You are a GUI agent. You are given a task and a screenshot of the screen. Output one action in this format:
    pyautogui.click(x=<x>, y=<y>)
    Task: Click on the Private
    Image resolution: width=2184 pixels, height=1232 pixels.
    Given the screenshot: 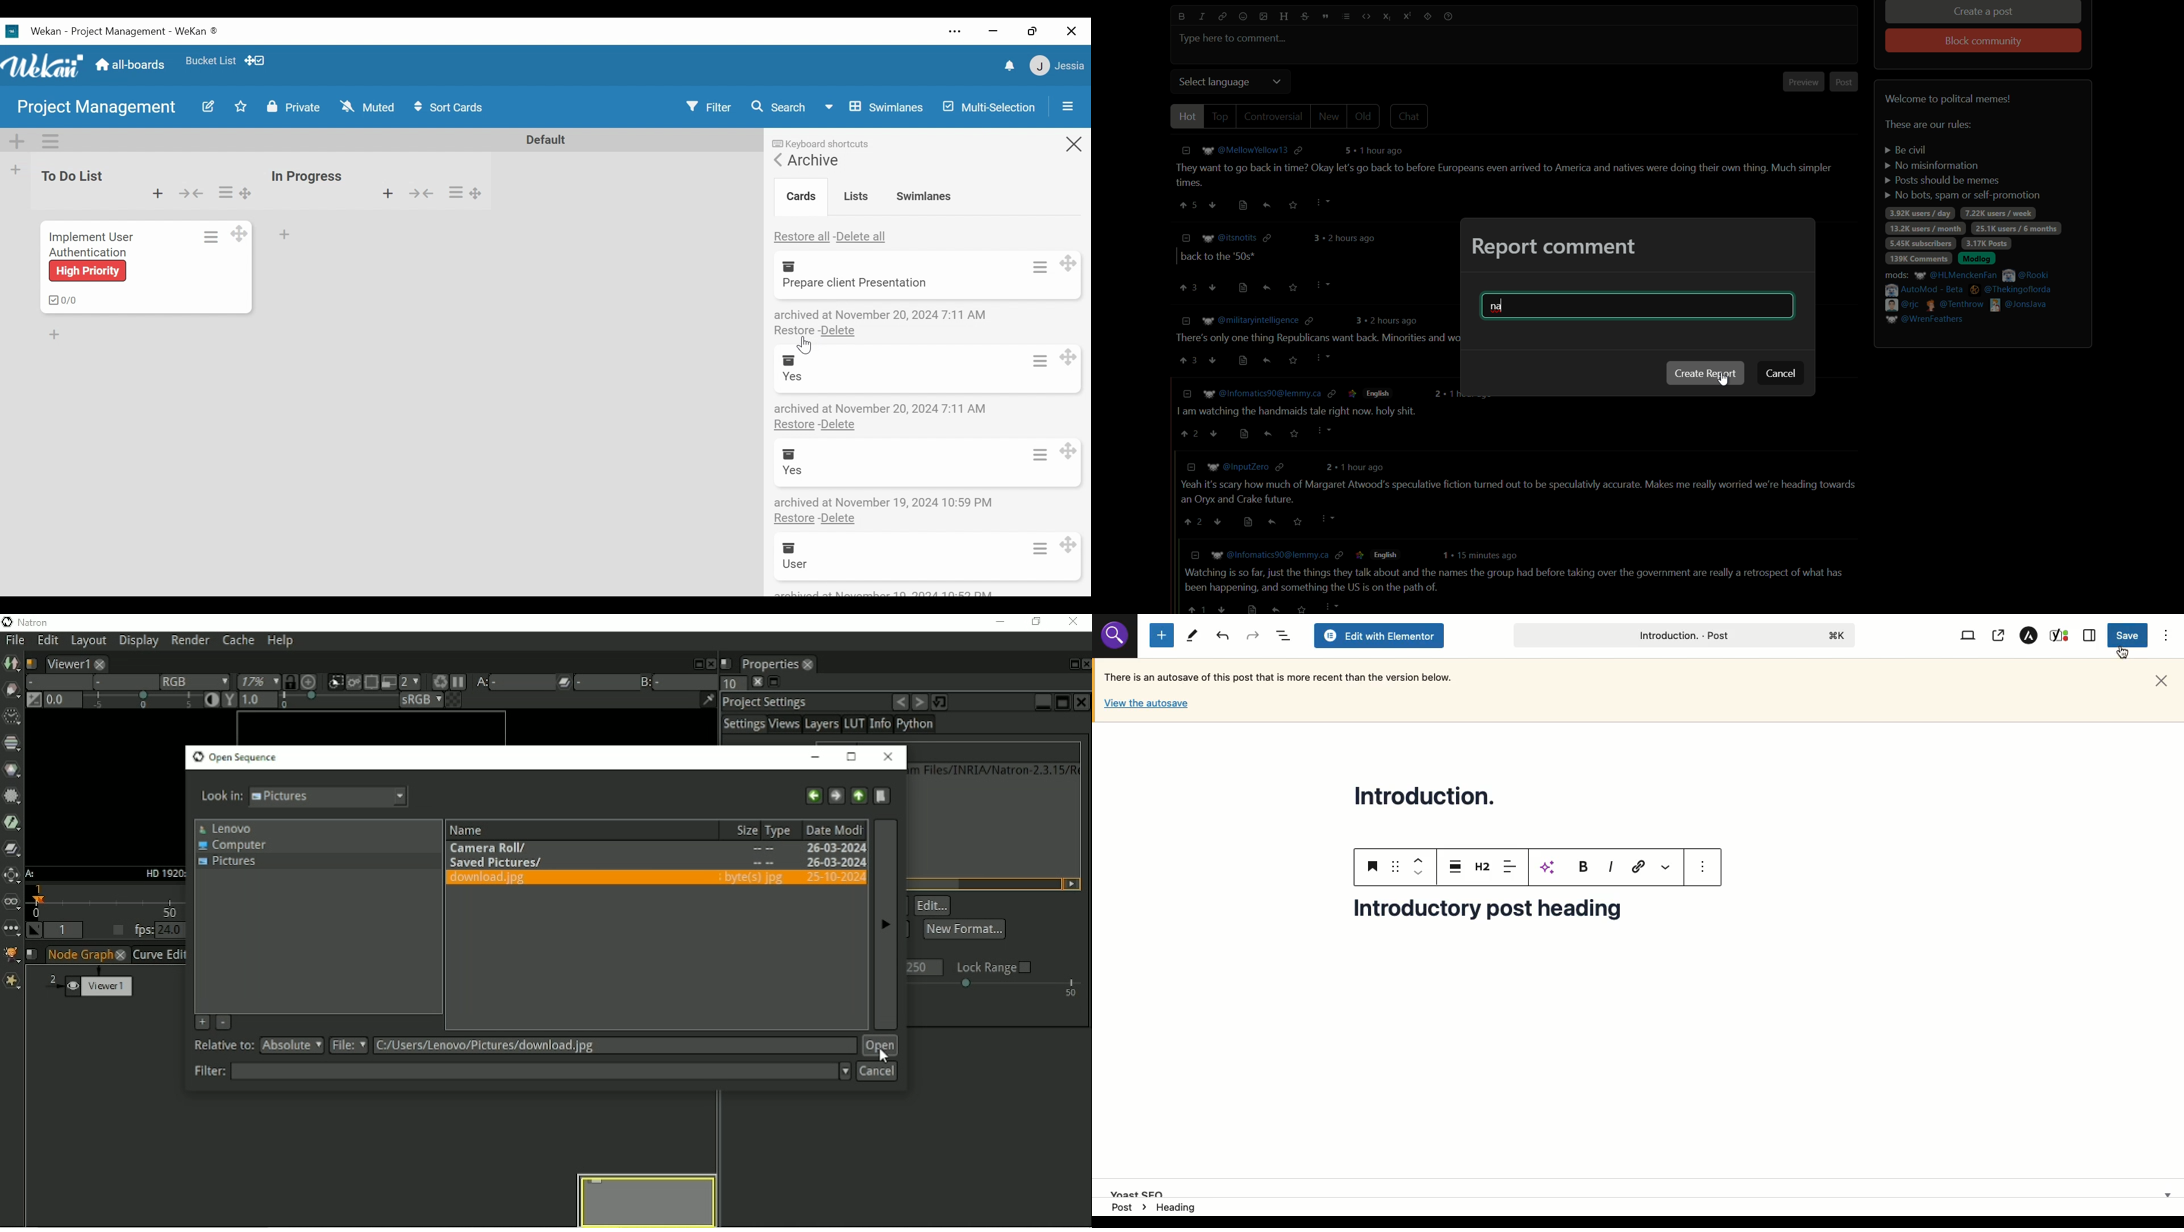 What is the action you would take?
    pyautogui.click(x=292, y=106)
    